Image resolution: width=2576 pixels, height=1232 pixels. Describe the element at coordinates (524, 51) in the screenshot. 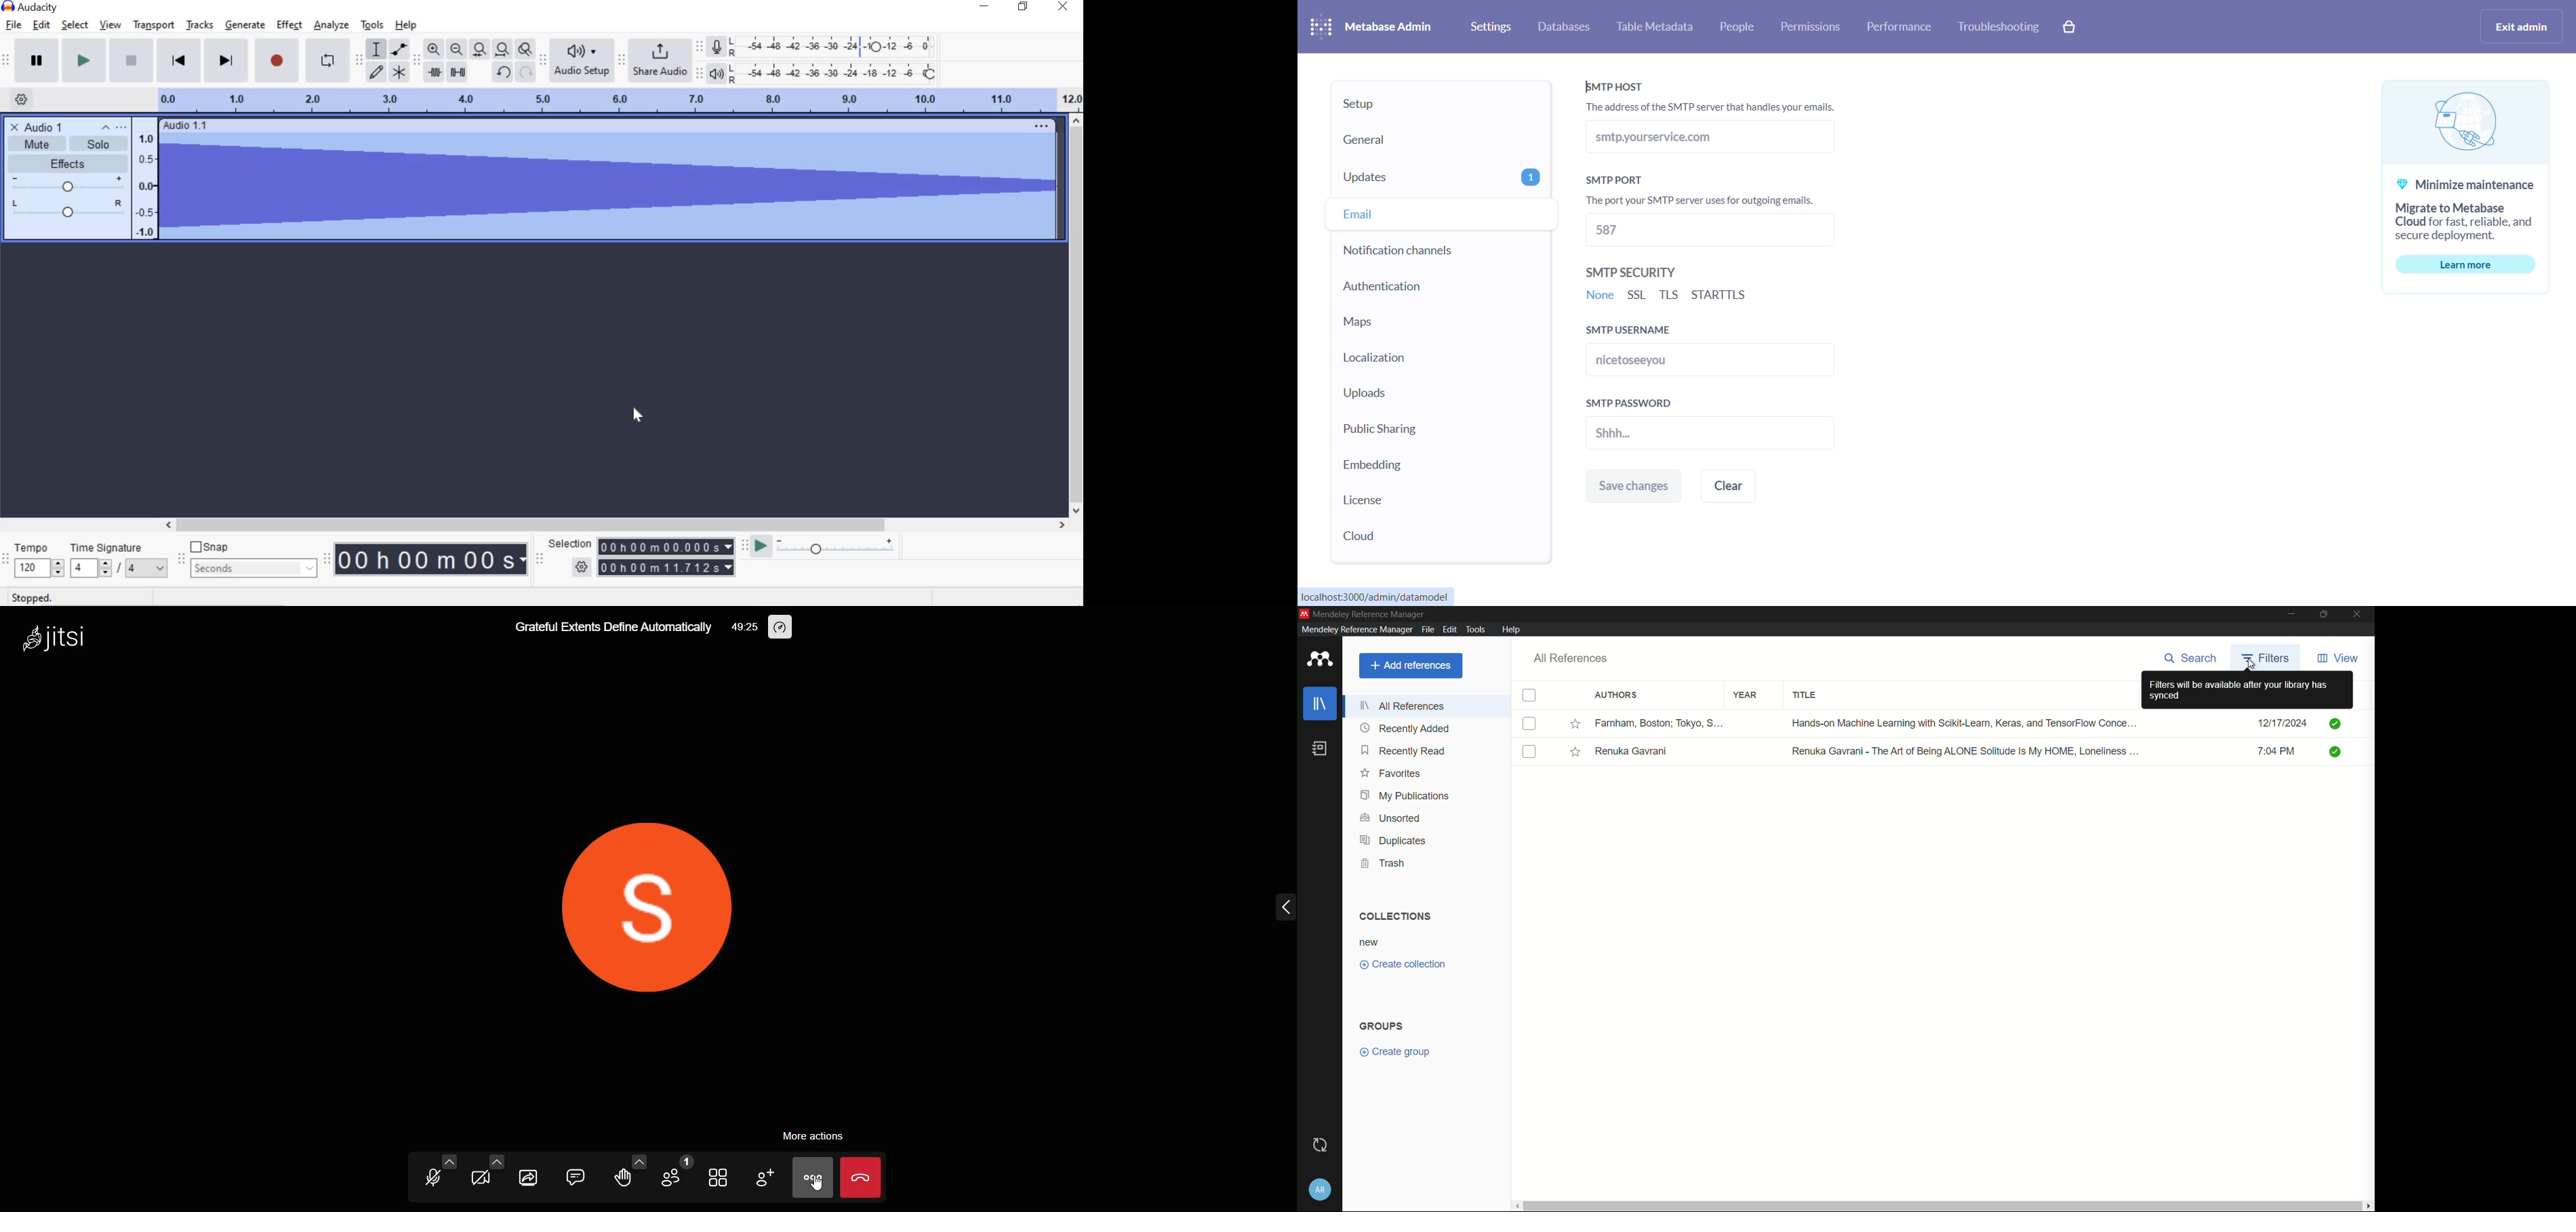

I see `Zoom Toggle` at that location.